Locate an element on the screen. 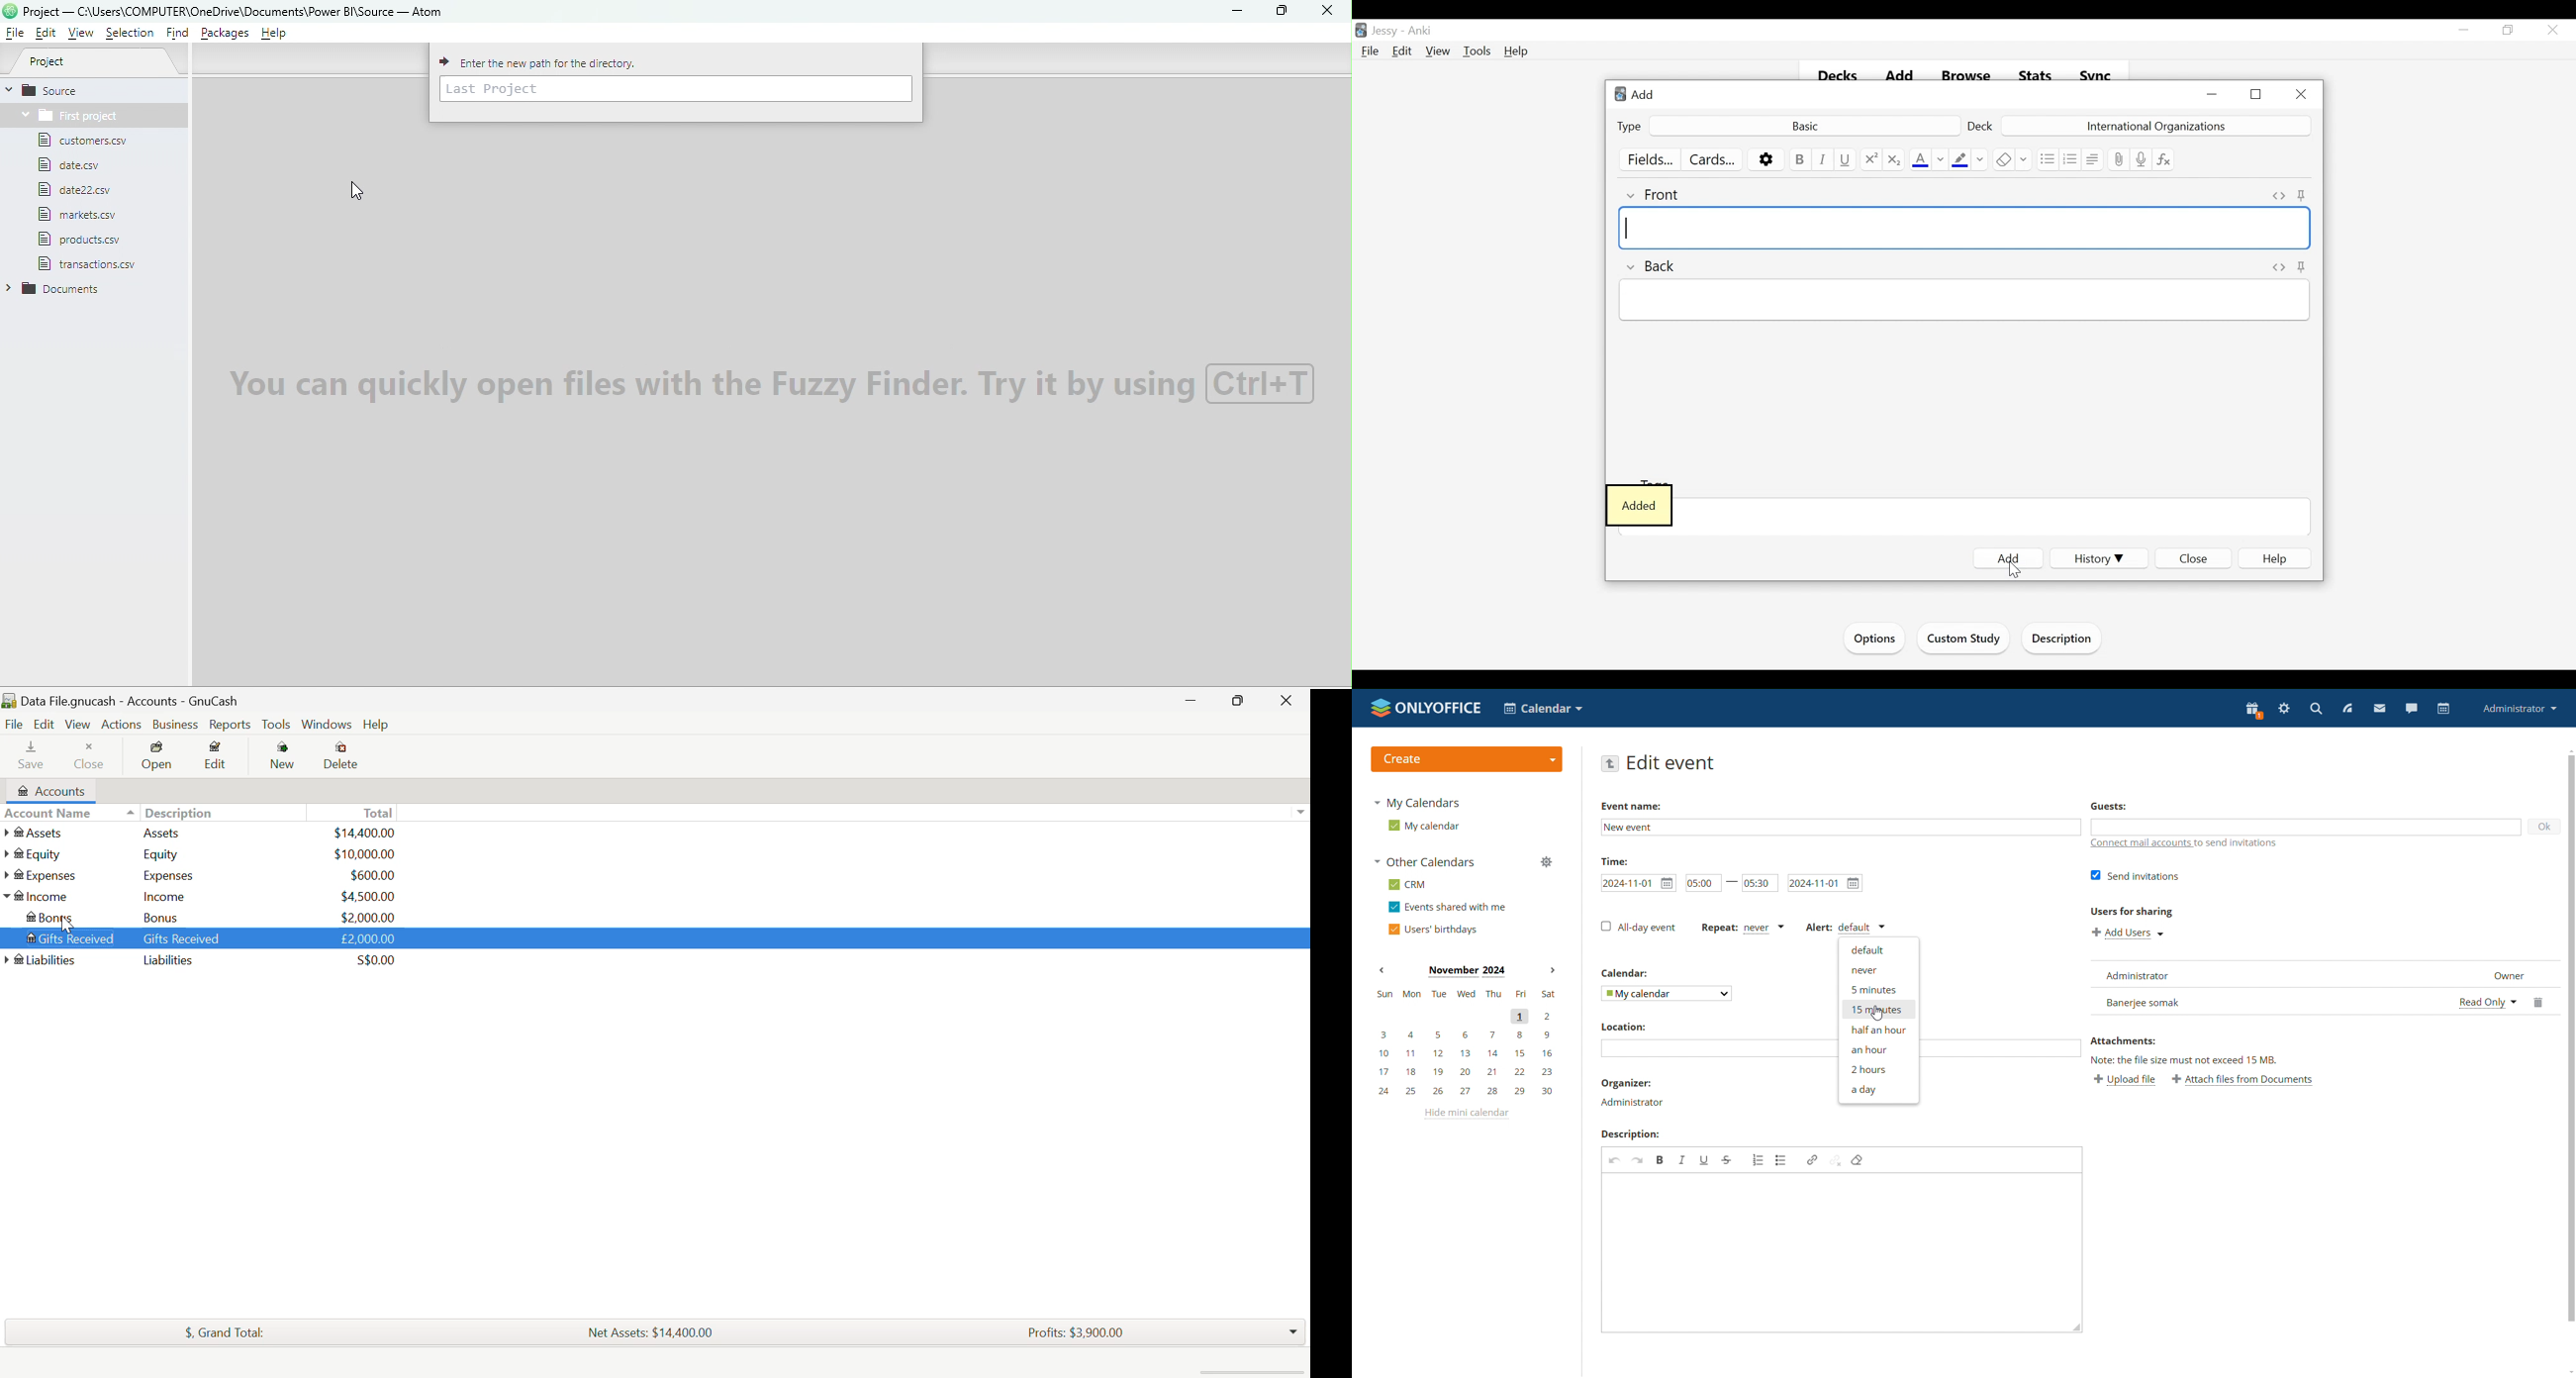  Underline is located at coordinates (1846, 159).